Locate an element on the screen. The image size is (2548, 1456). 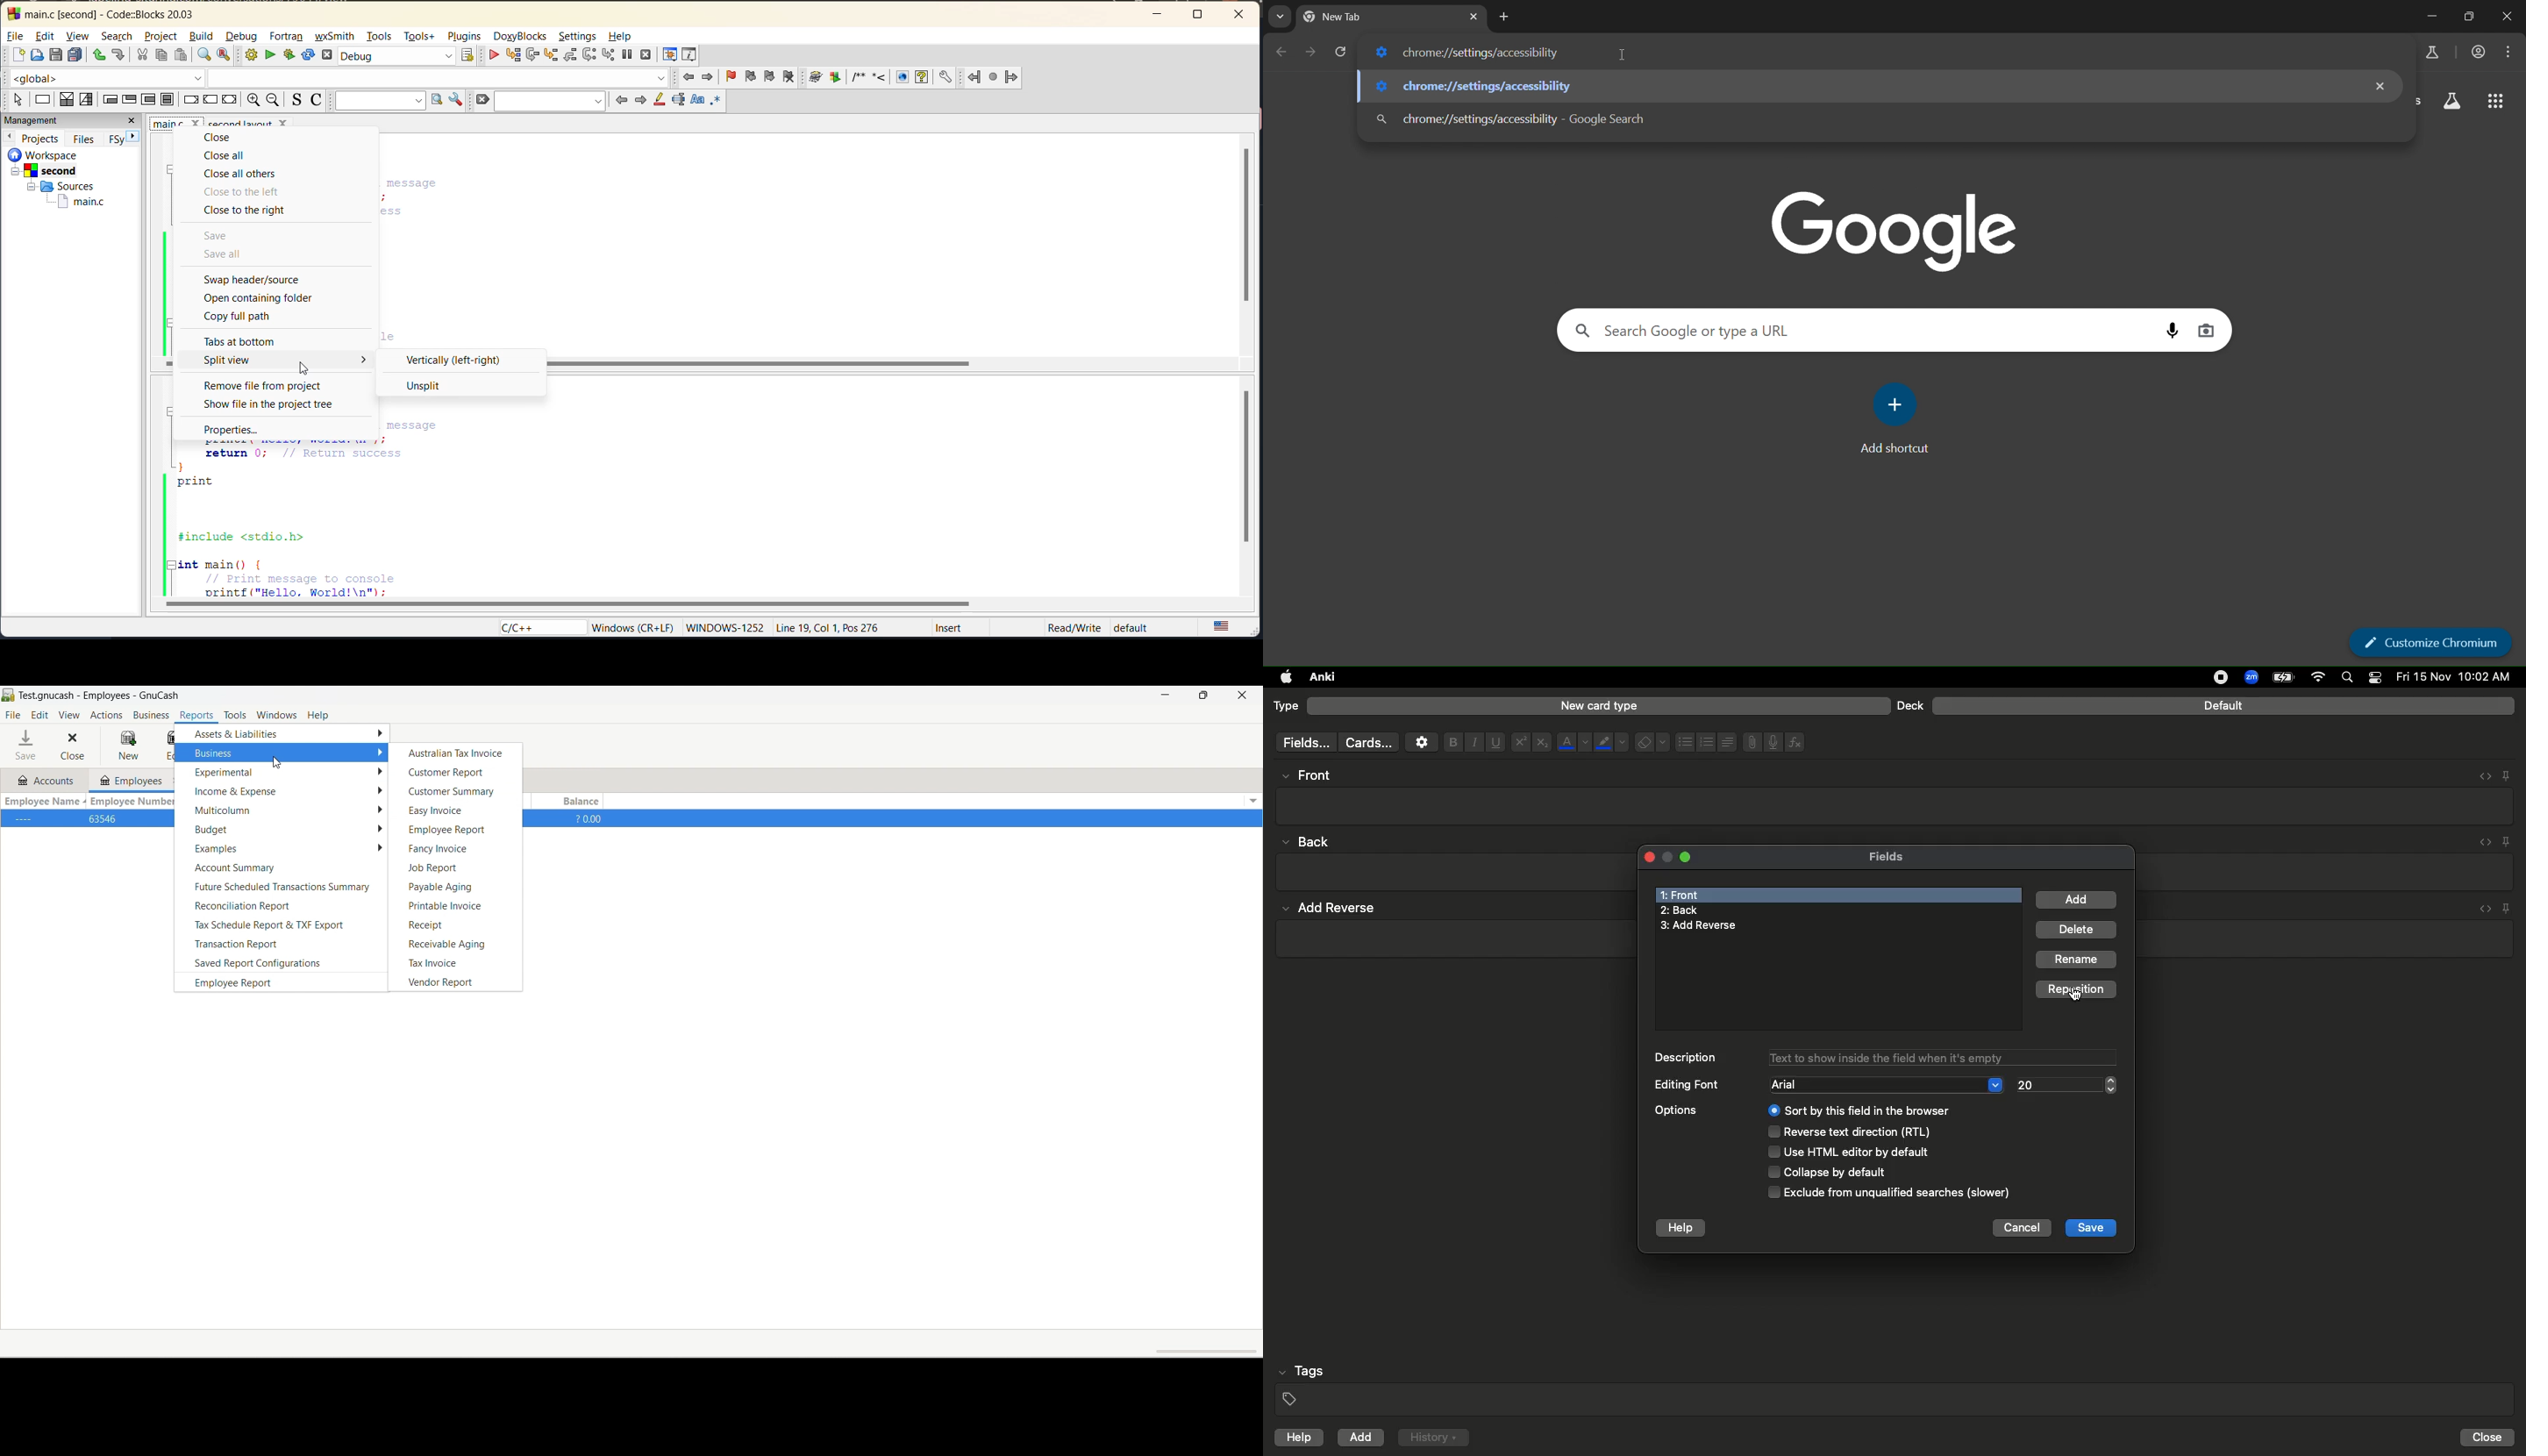
project is located at coordinates (163, 35).